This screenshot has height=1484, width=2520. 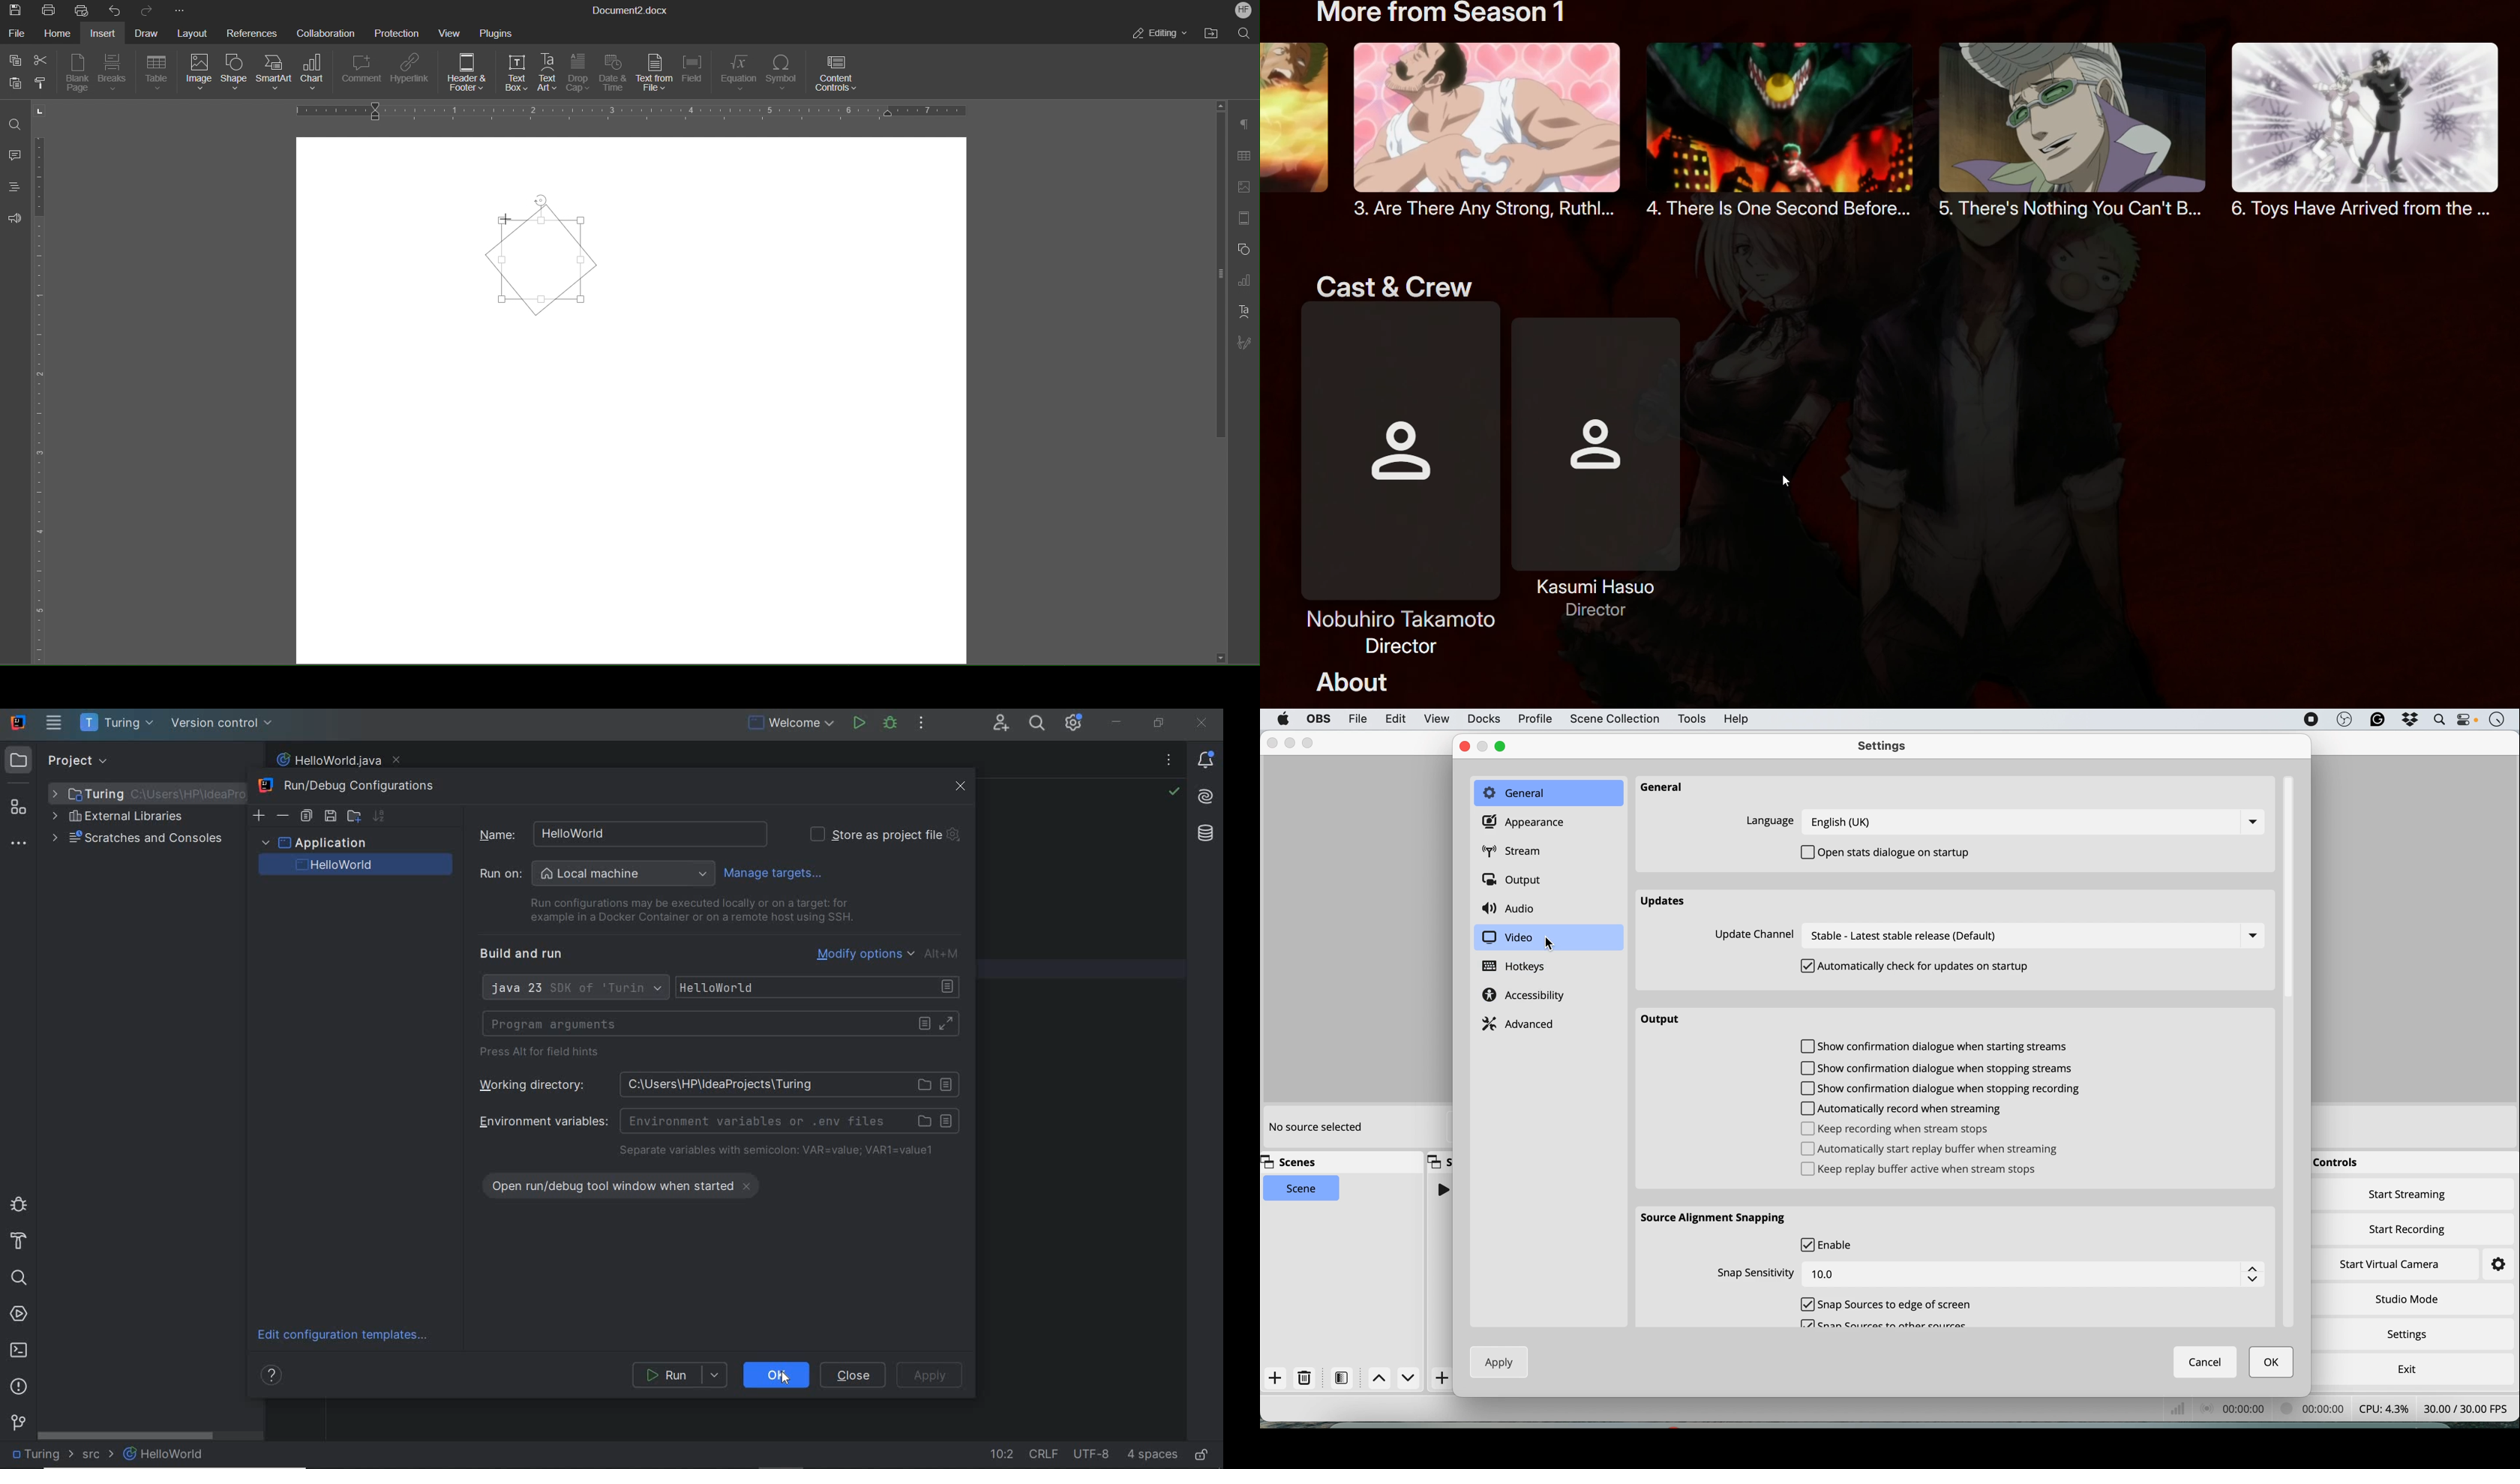 I want to click on output, so click(x=1515, y=882).